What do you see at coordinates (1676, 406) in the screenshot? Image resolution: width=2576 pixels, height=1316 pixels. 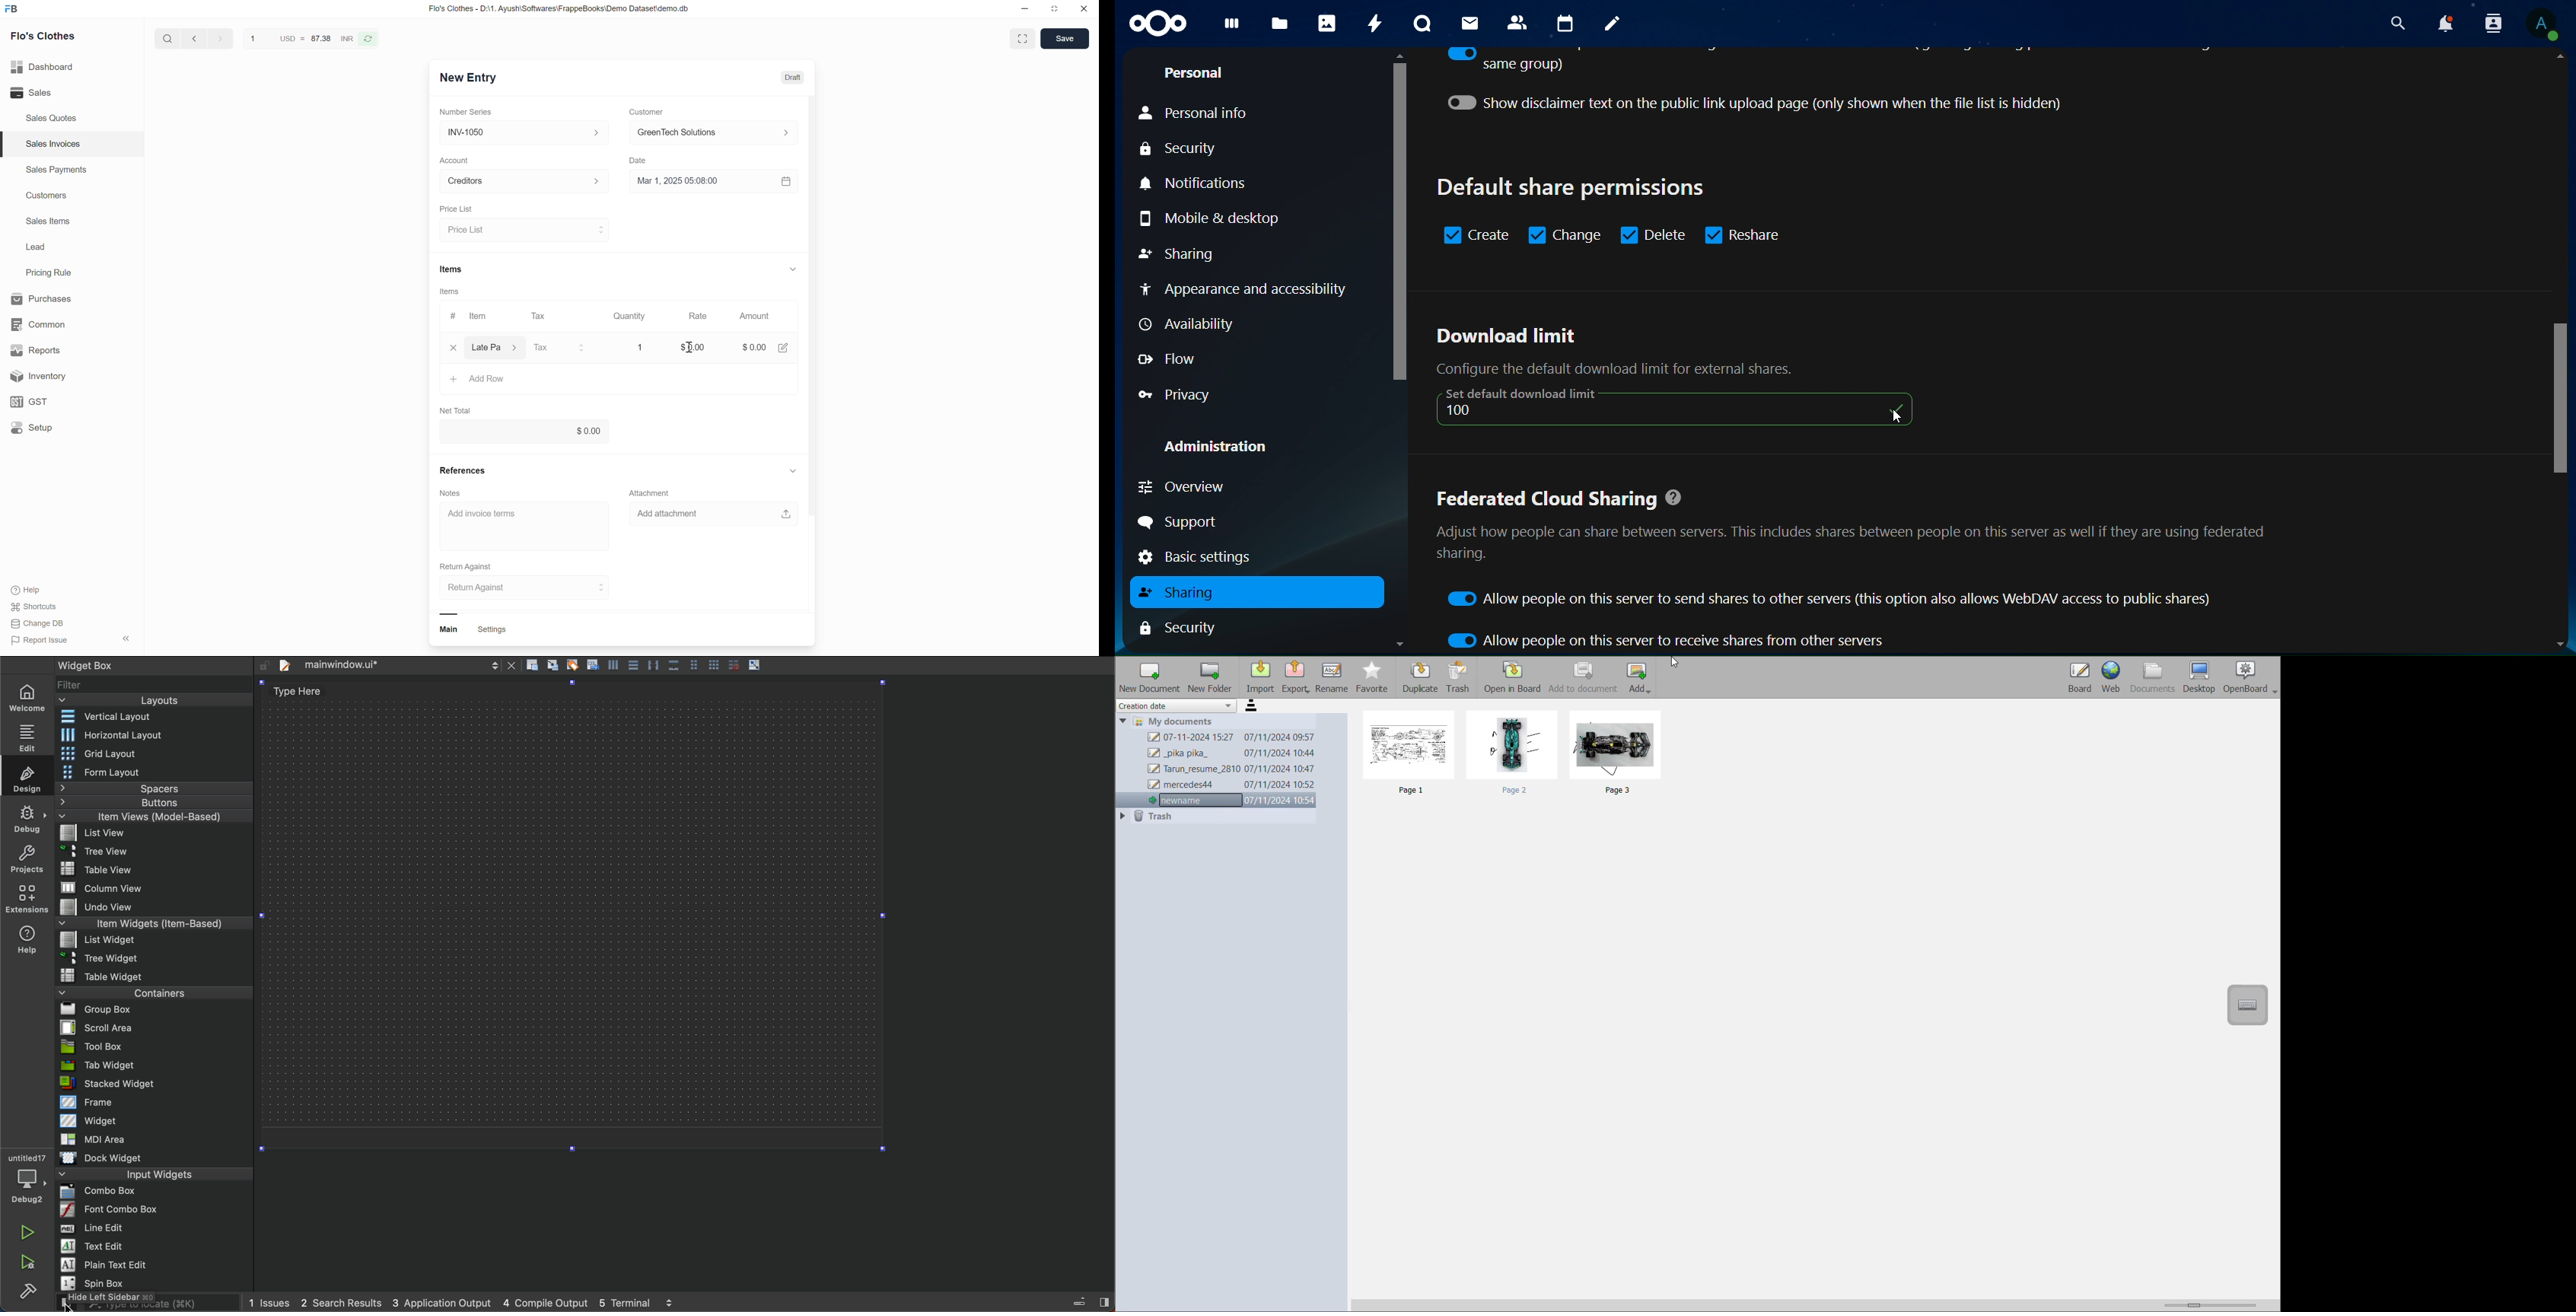 I see `icon` at bounding box center [1676, 406].